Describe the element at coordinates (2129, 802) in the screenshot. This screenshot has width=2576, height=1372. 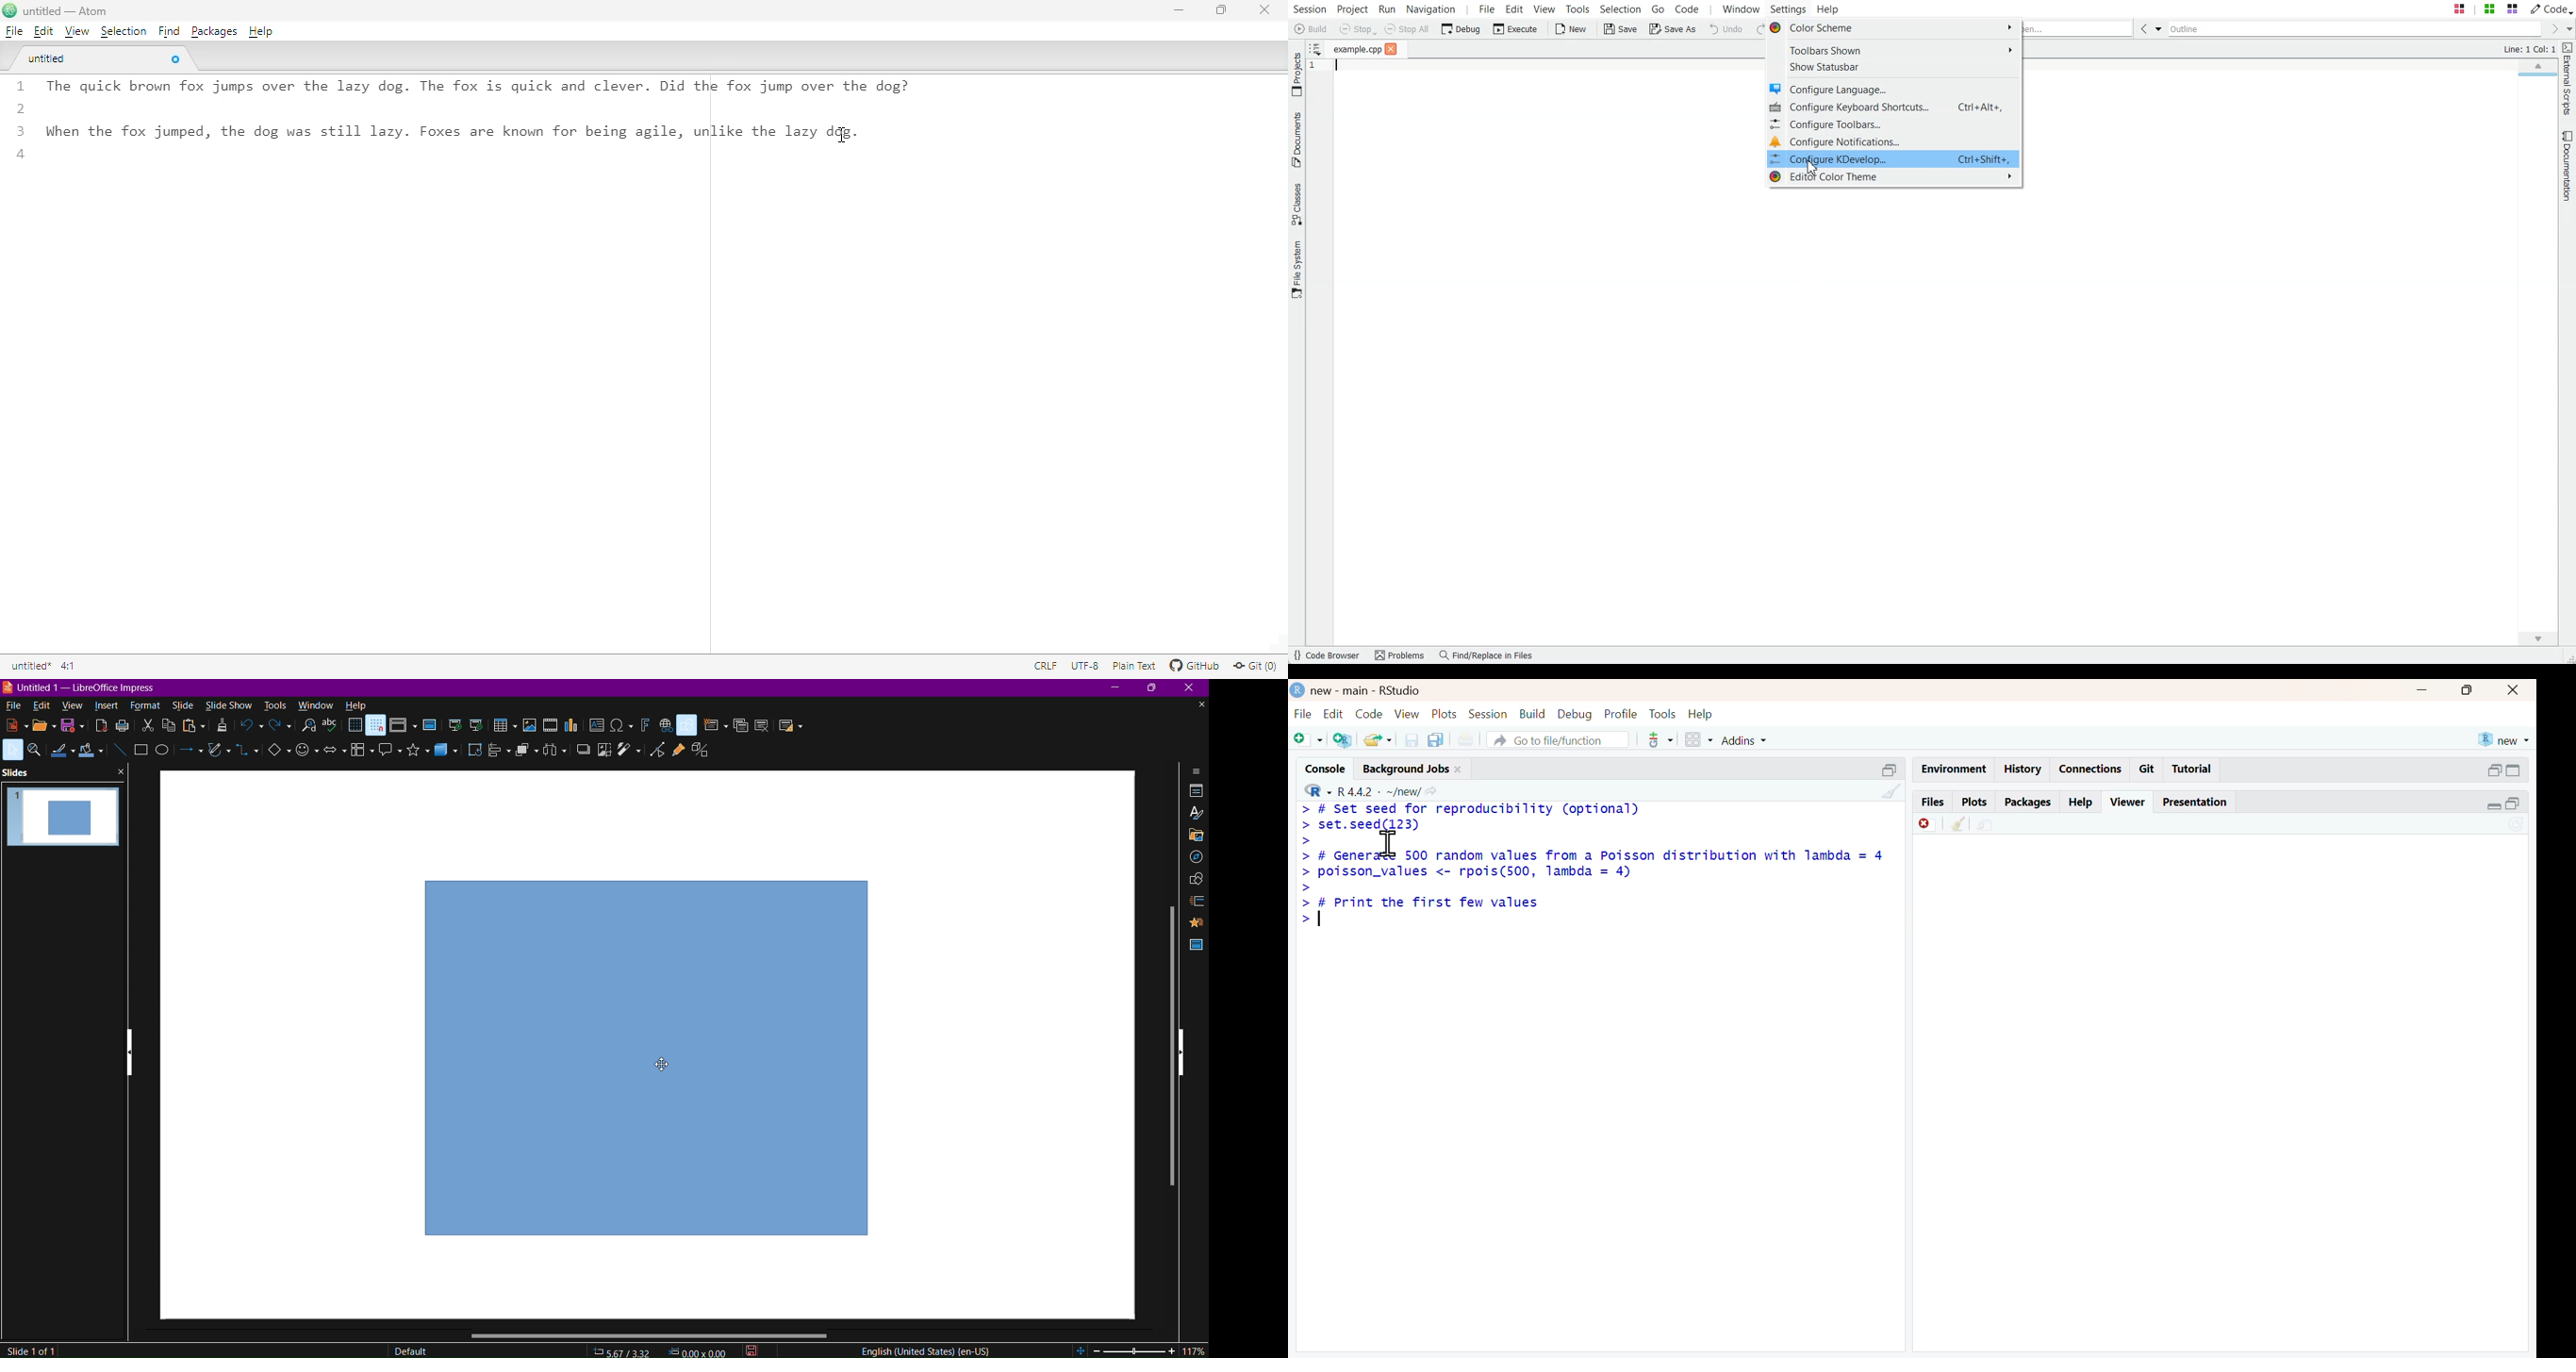
I see `viewer` at that location.